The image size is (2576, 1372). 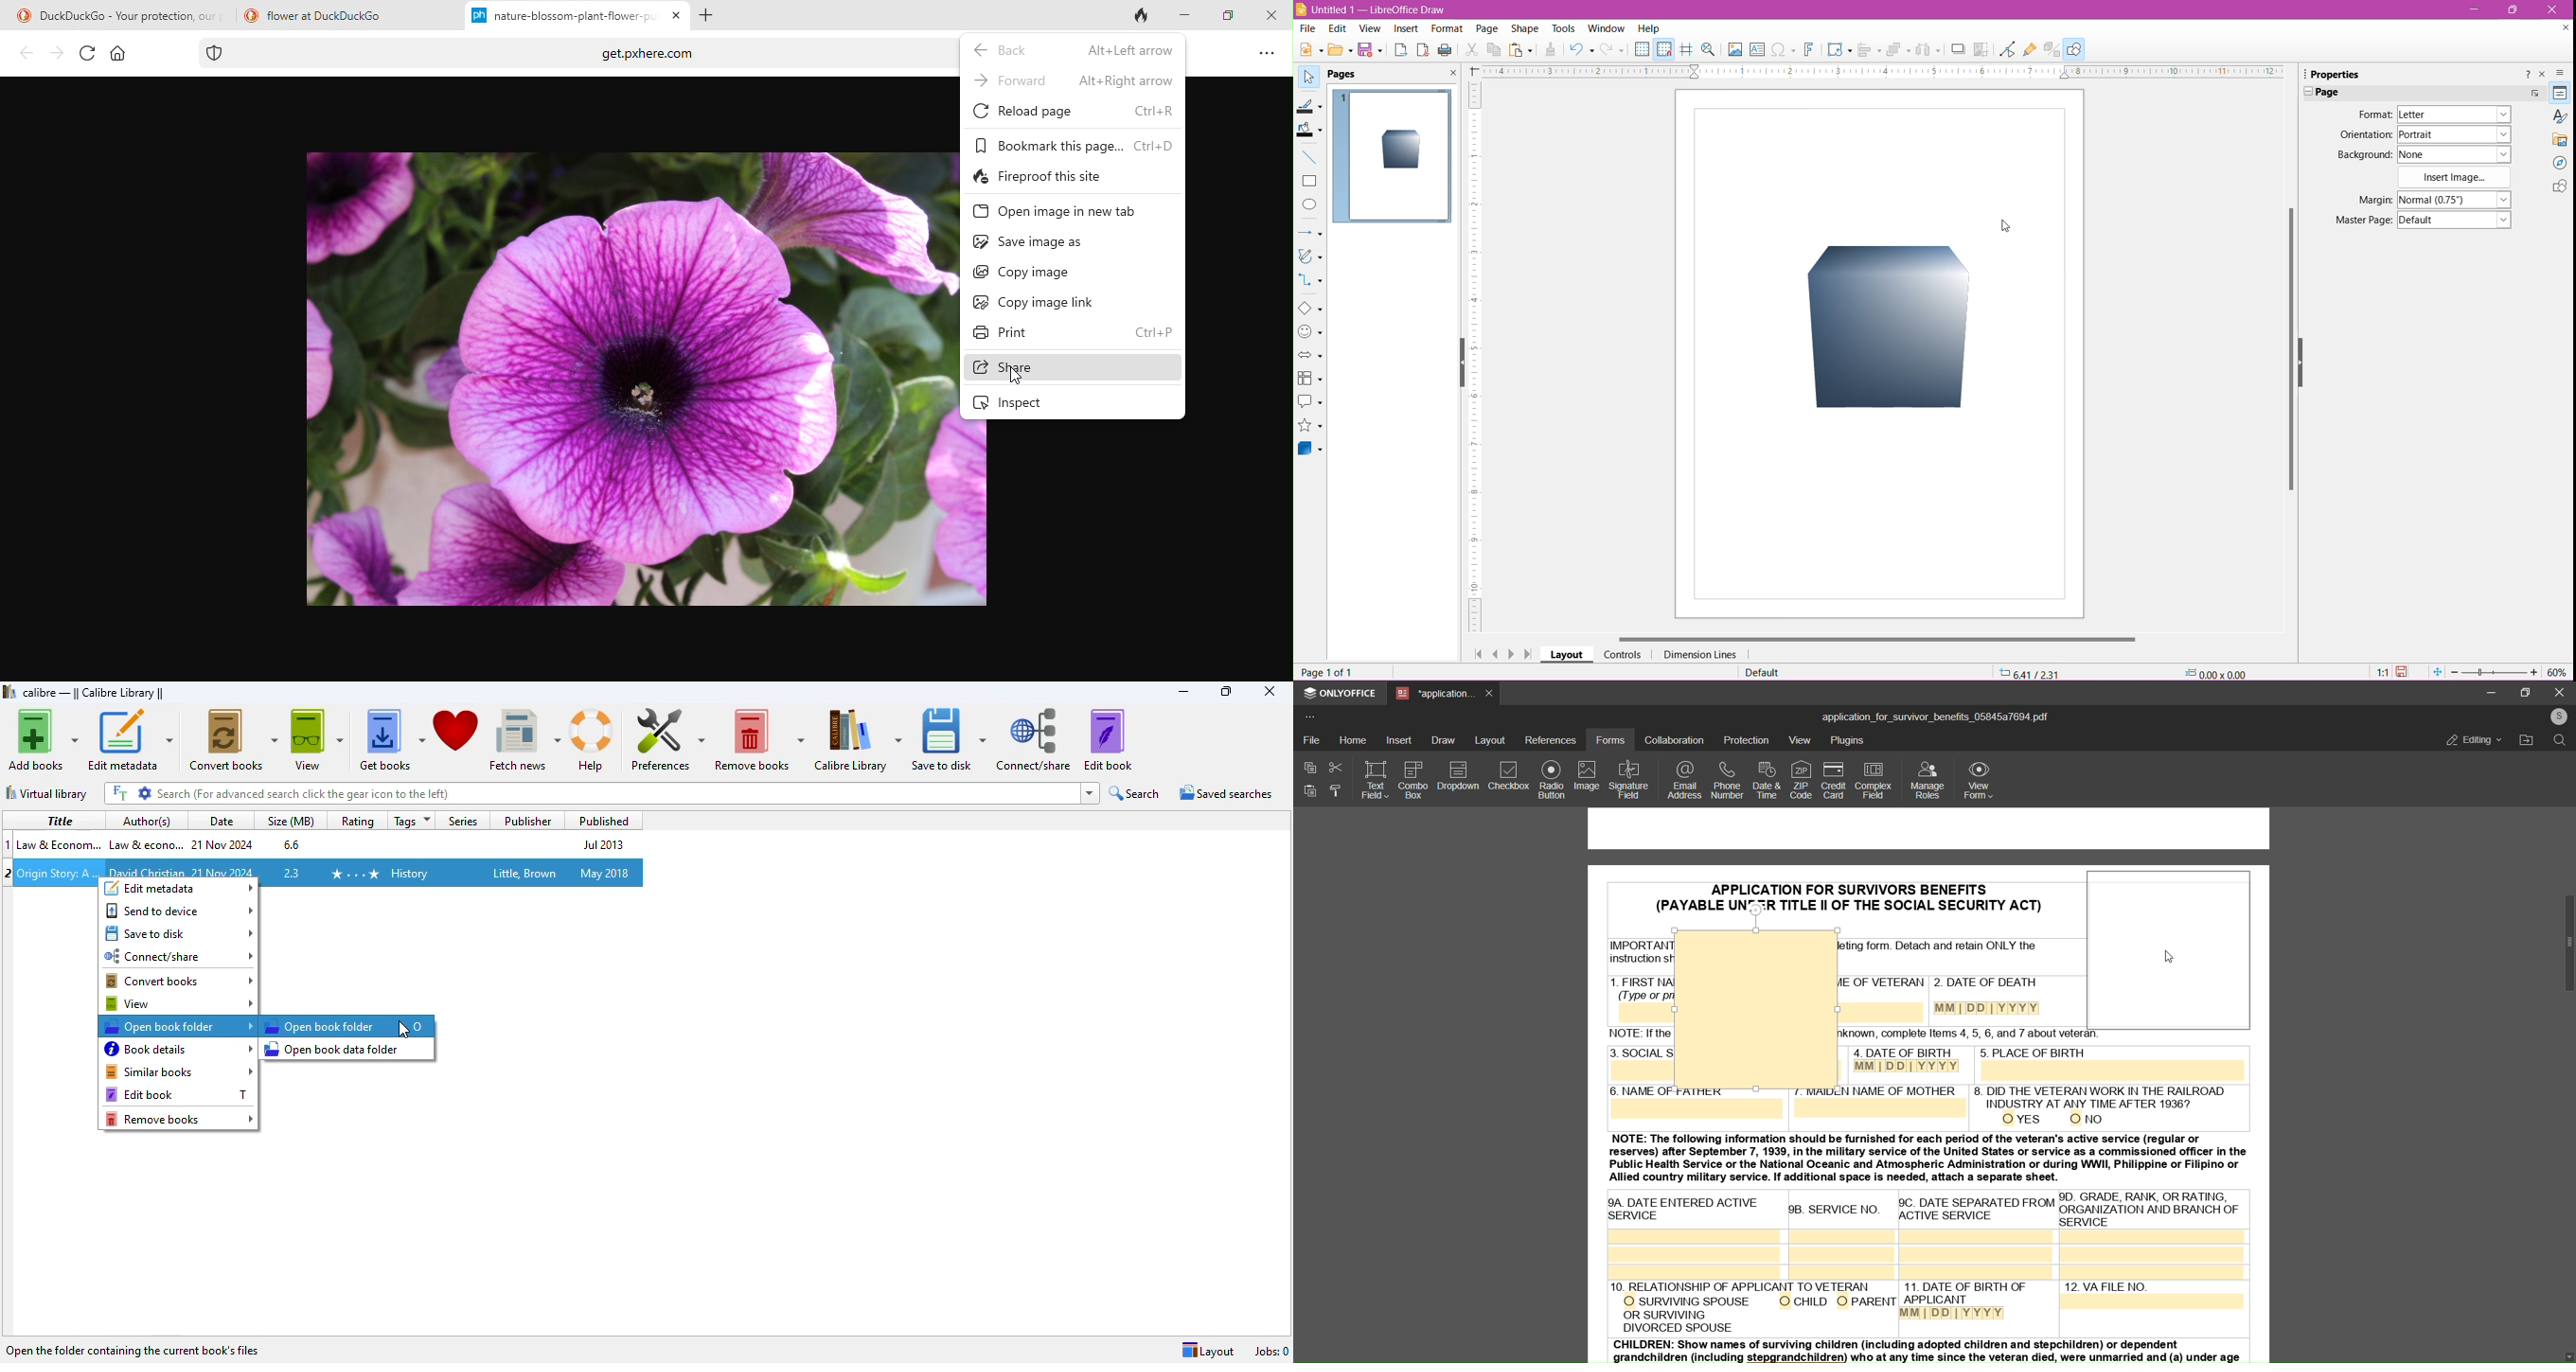 What do you see at coordinates (2455, 154) in the screenshot?
I see `Set page background` at bounding box center [2455, 154].